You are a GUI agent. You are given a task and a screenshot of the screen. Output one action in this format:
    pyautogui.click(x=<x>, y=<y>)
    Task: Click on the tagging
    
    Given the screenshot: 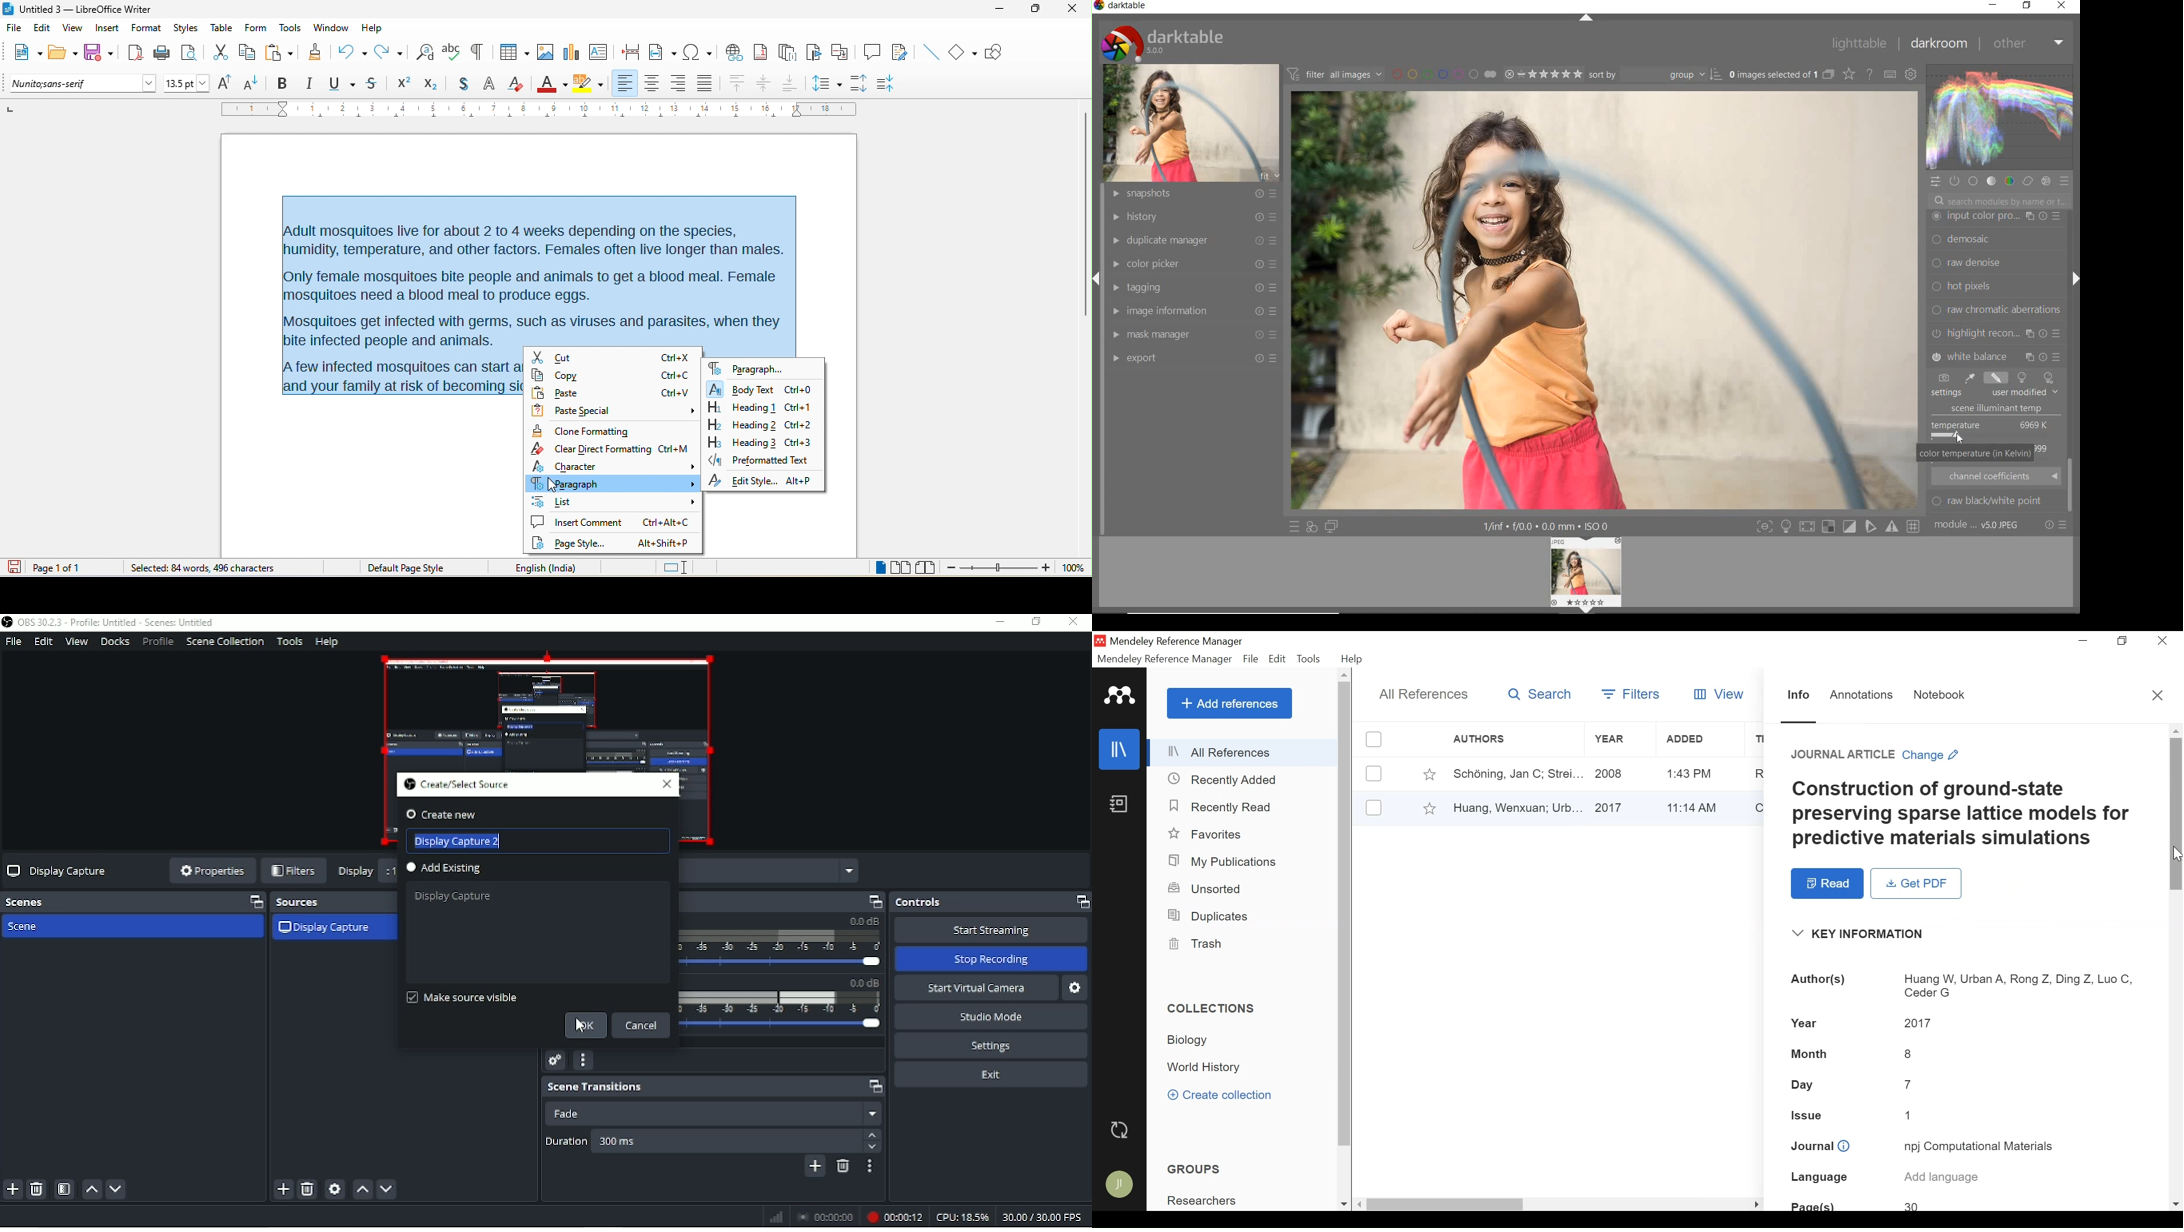 What is the action you would take?
    pyautogui.click(x=1193, y=288)
    